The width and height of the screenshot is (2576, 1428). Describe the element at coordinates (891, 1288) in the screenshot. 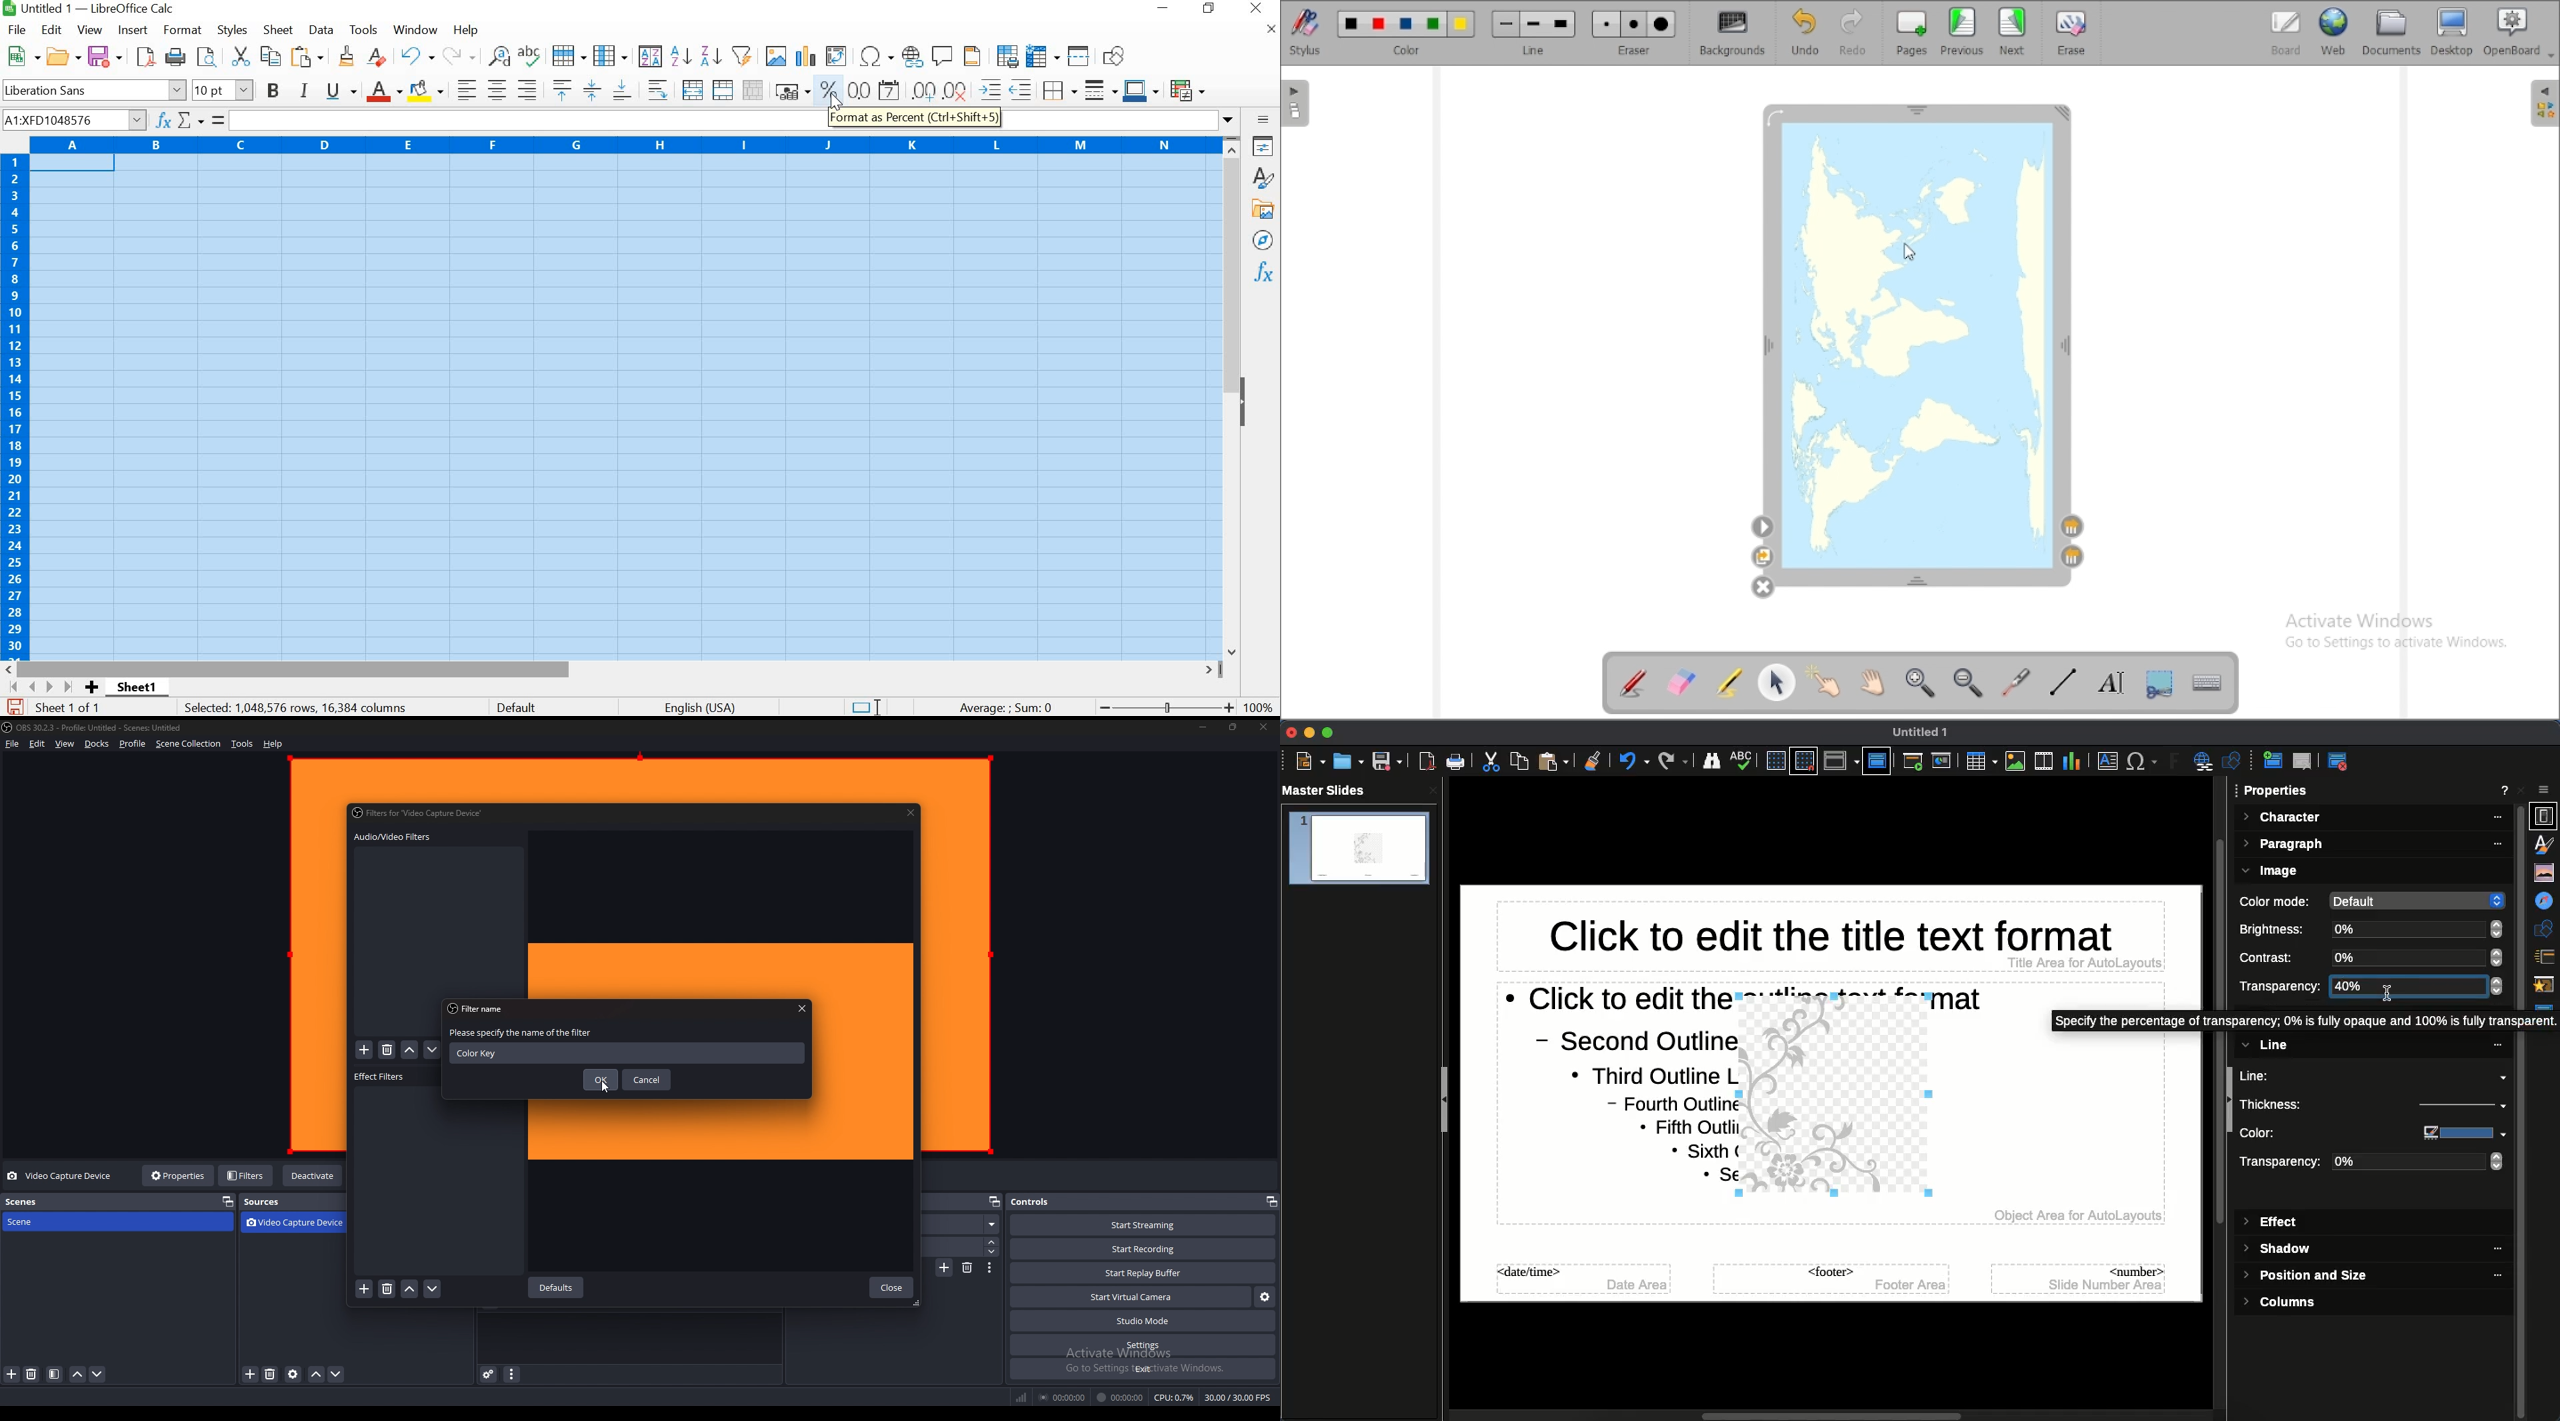

I see `close` at that location.